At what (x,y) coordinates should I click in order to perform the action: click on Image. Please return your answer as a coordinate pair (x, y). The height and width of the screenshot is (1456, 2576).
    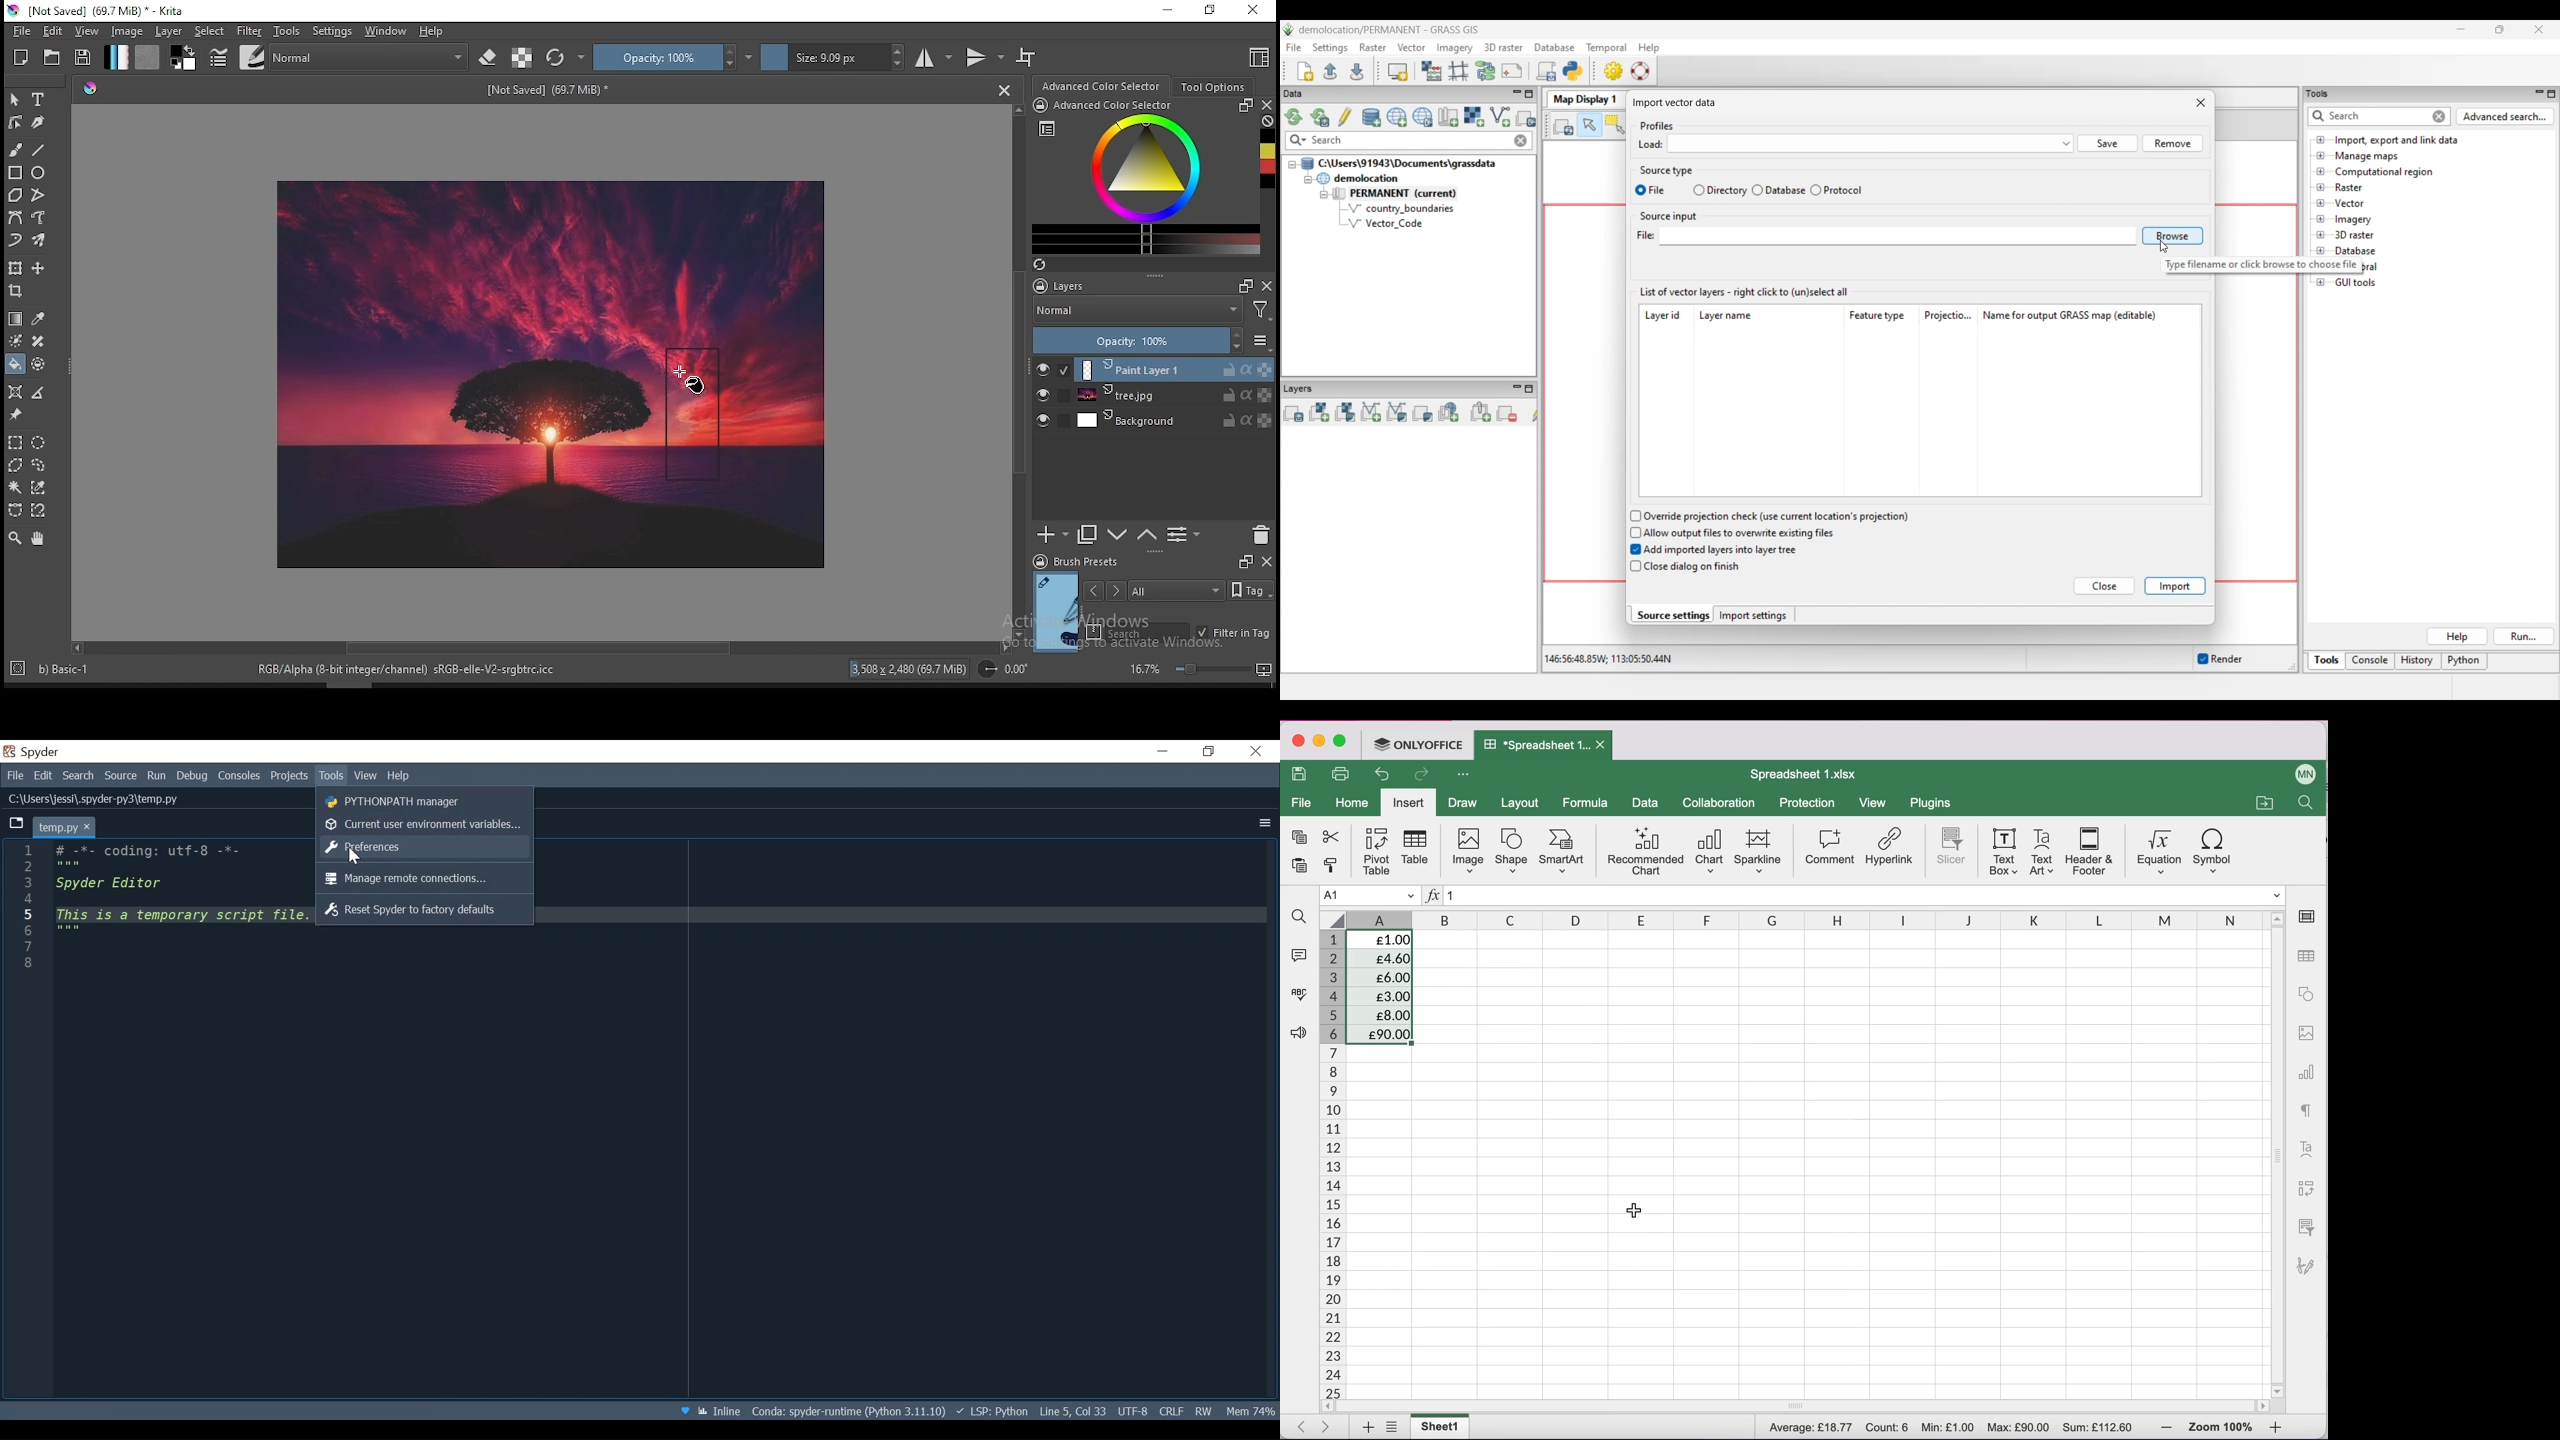
    Looking at the image, I should click on (466, 373).